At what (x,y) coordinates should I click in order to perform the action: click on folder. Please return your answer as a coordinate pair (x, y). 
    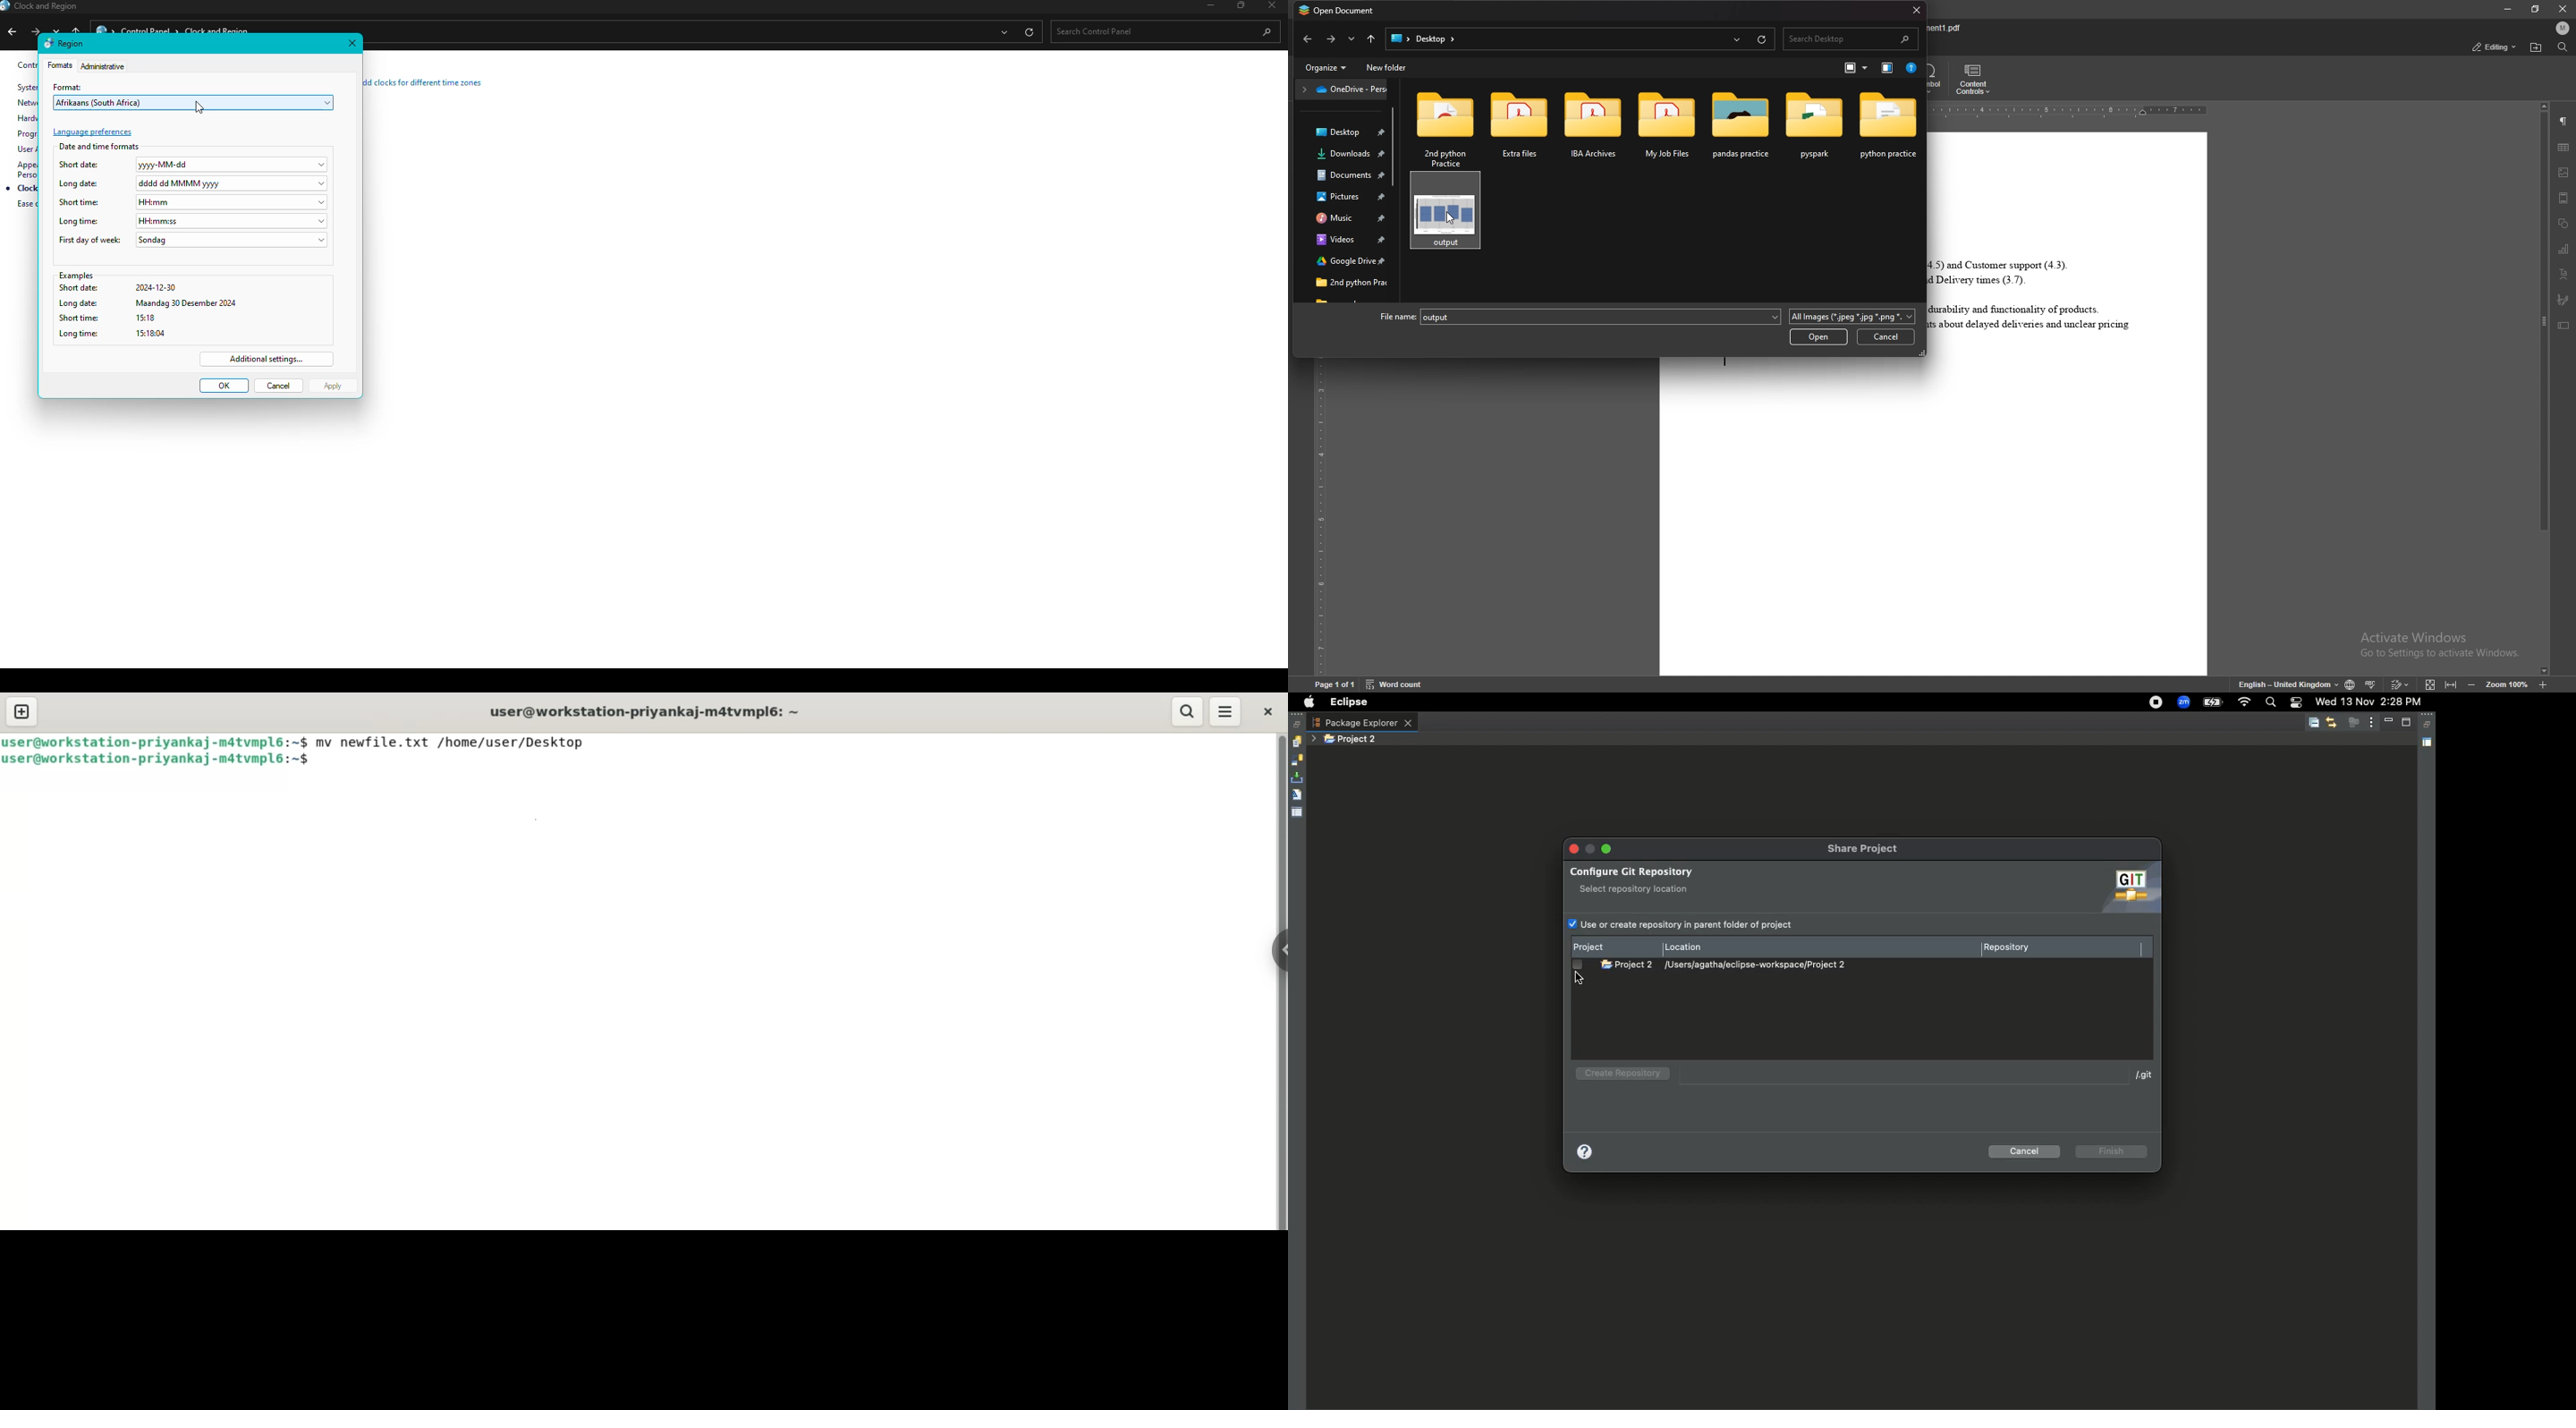
    Looking at the image, I should click on (1518, 127).